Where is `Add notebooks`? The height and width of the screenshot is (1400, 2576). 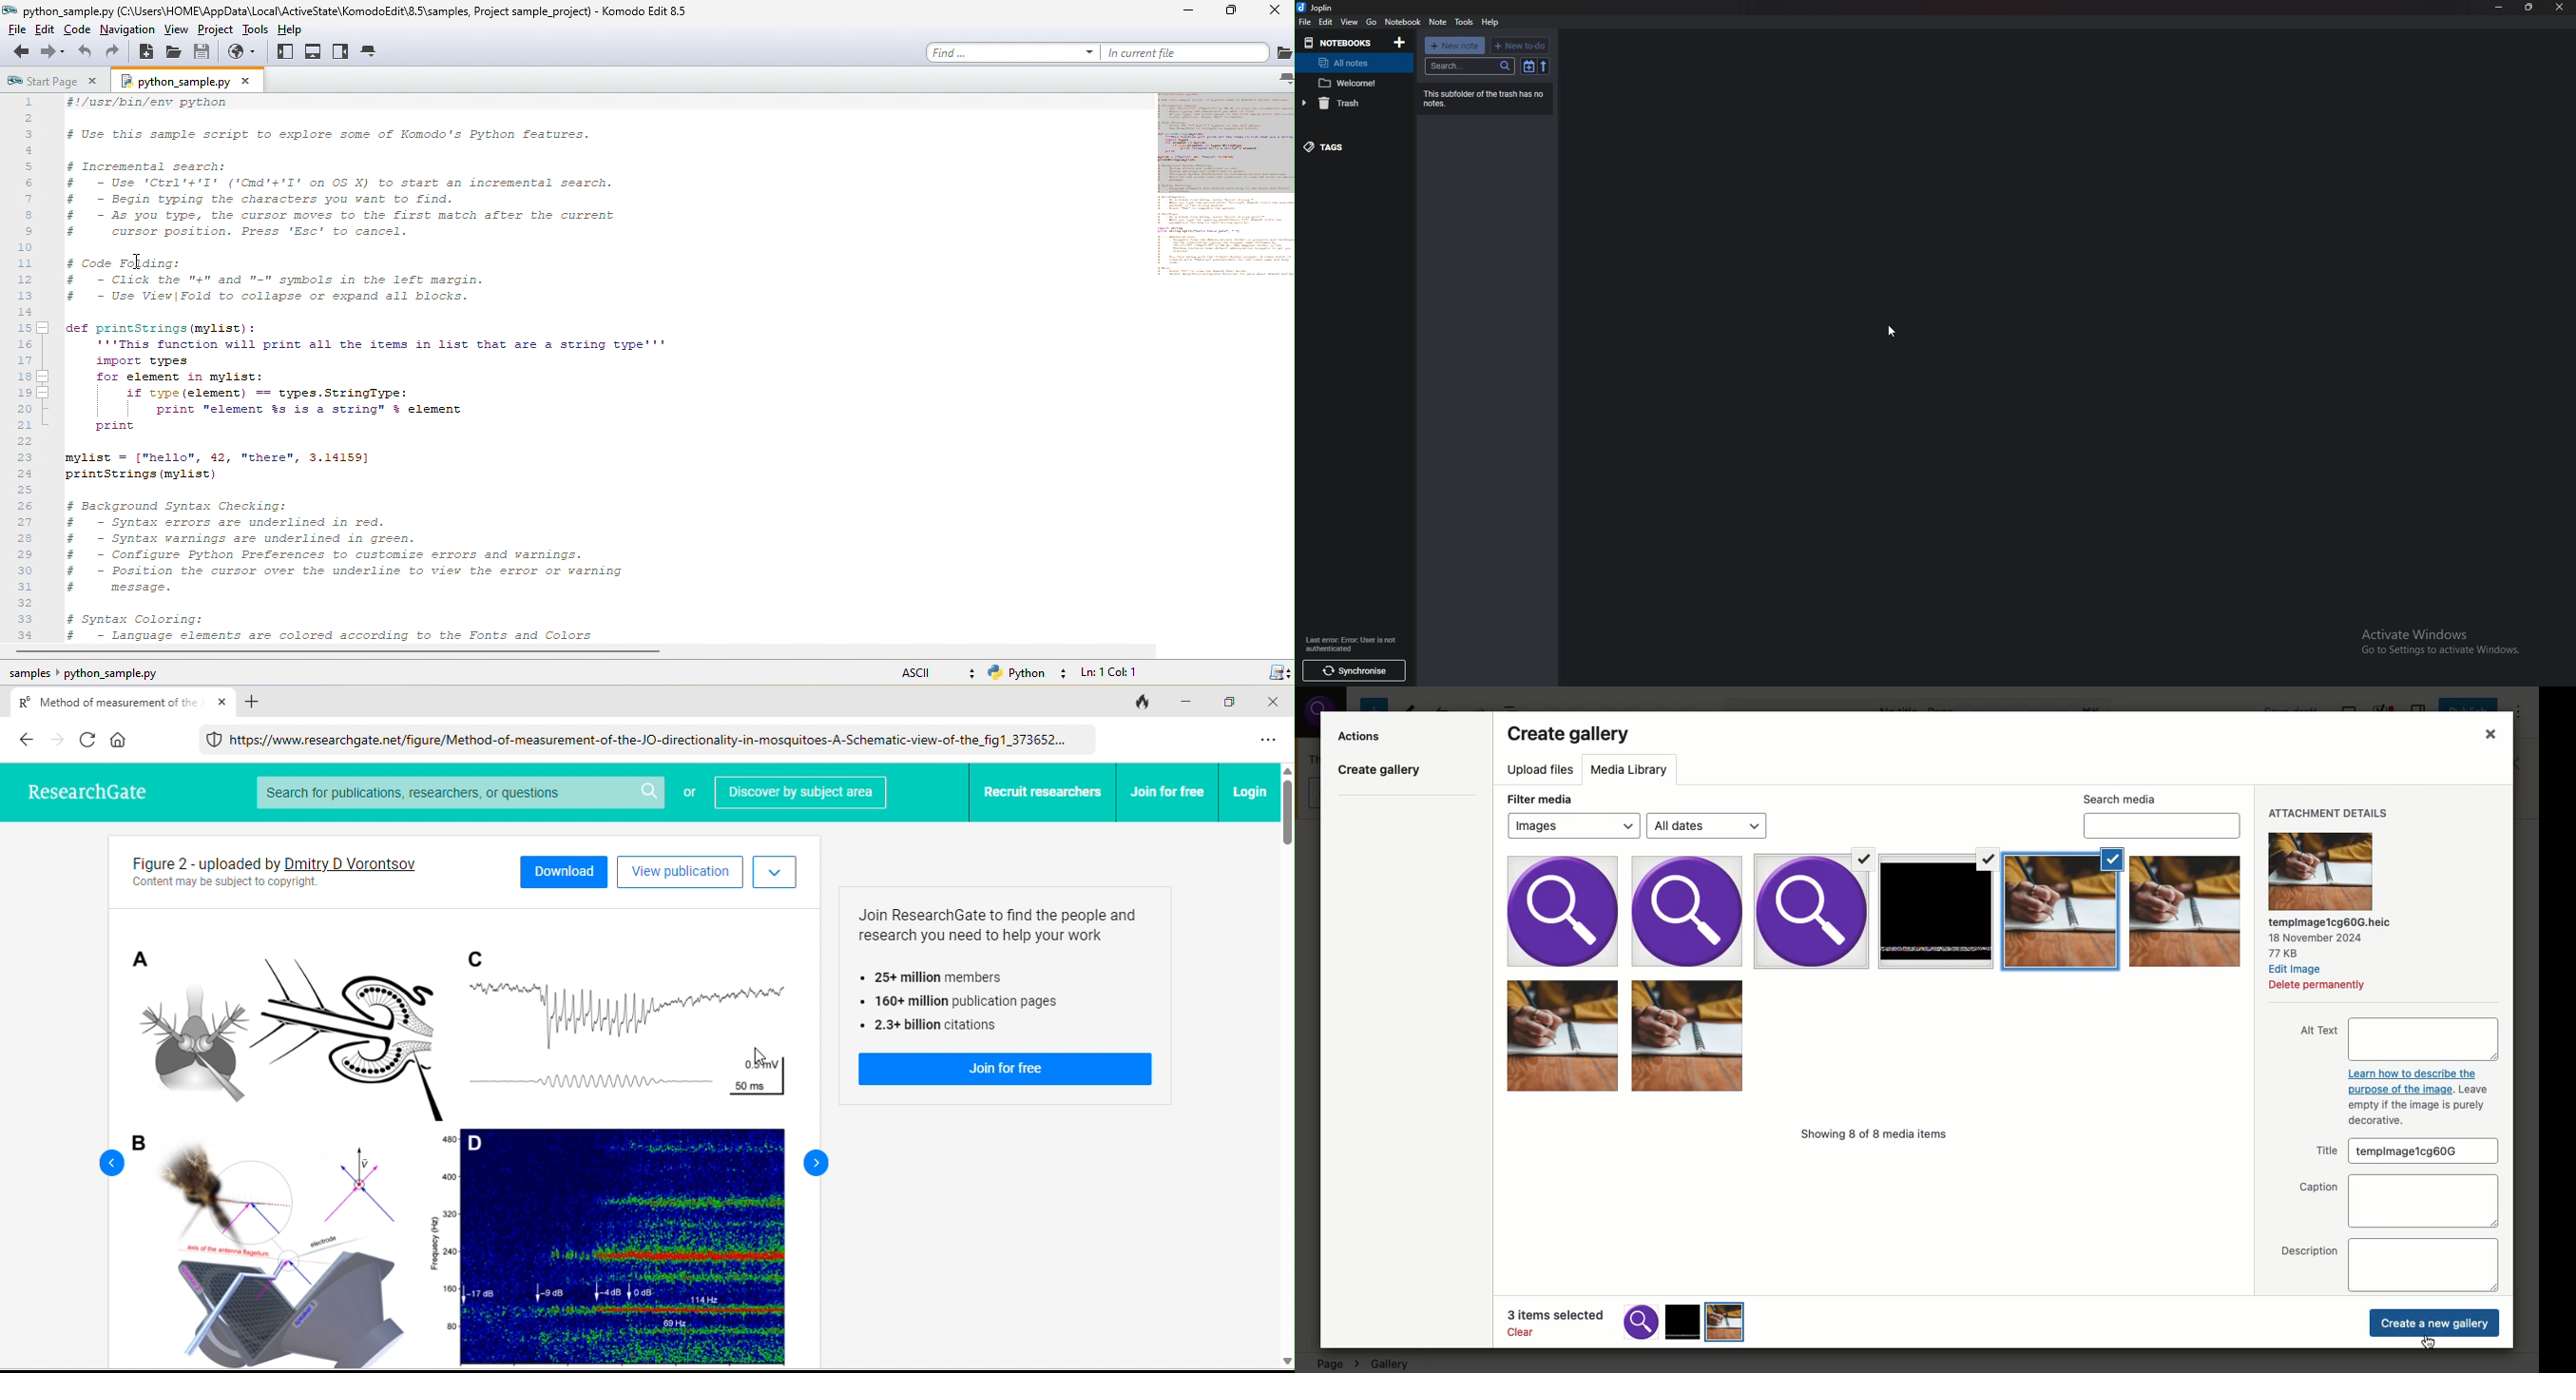 Add notebooks is located at coordinates (1399, 42).